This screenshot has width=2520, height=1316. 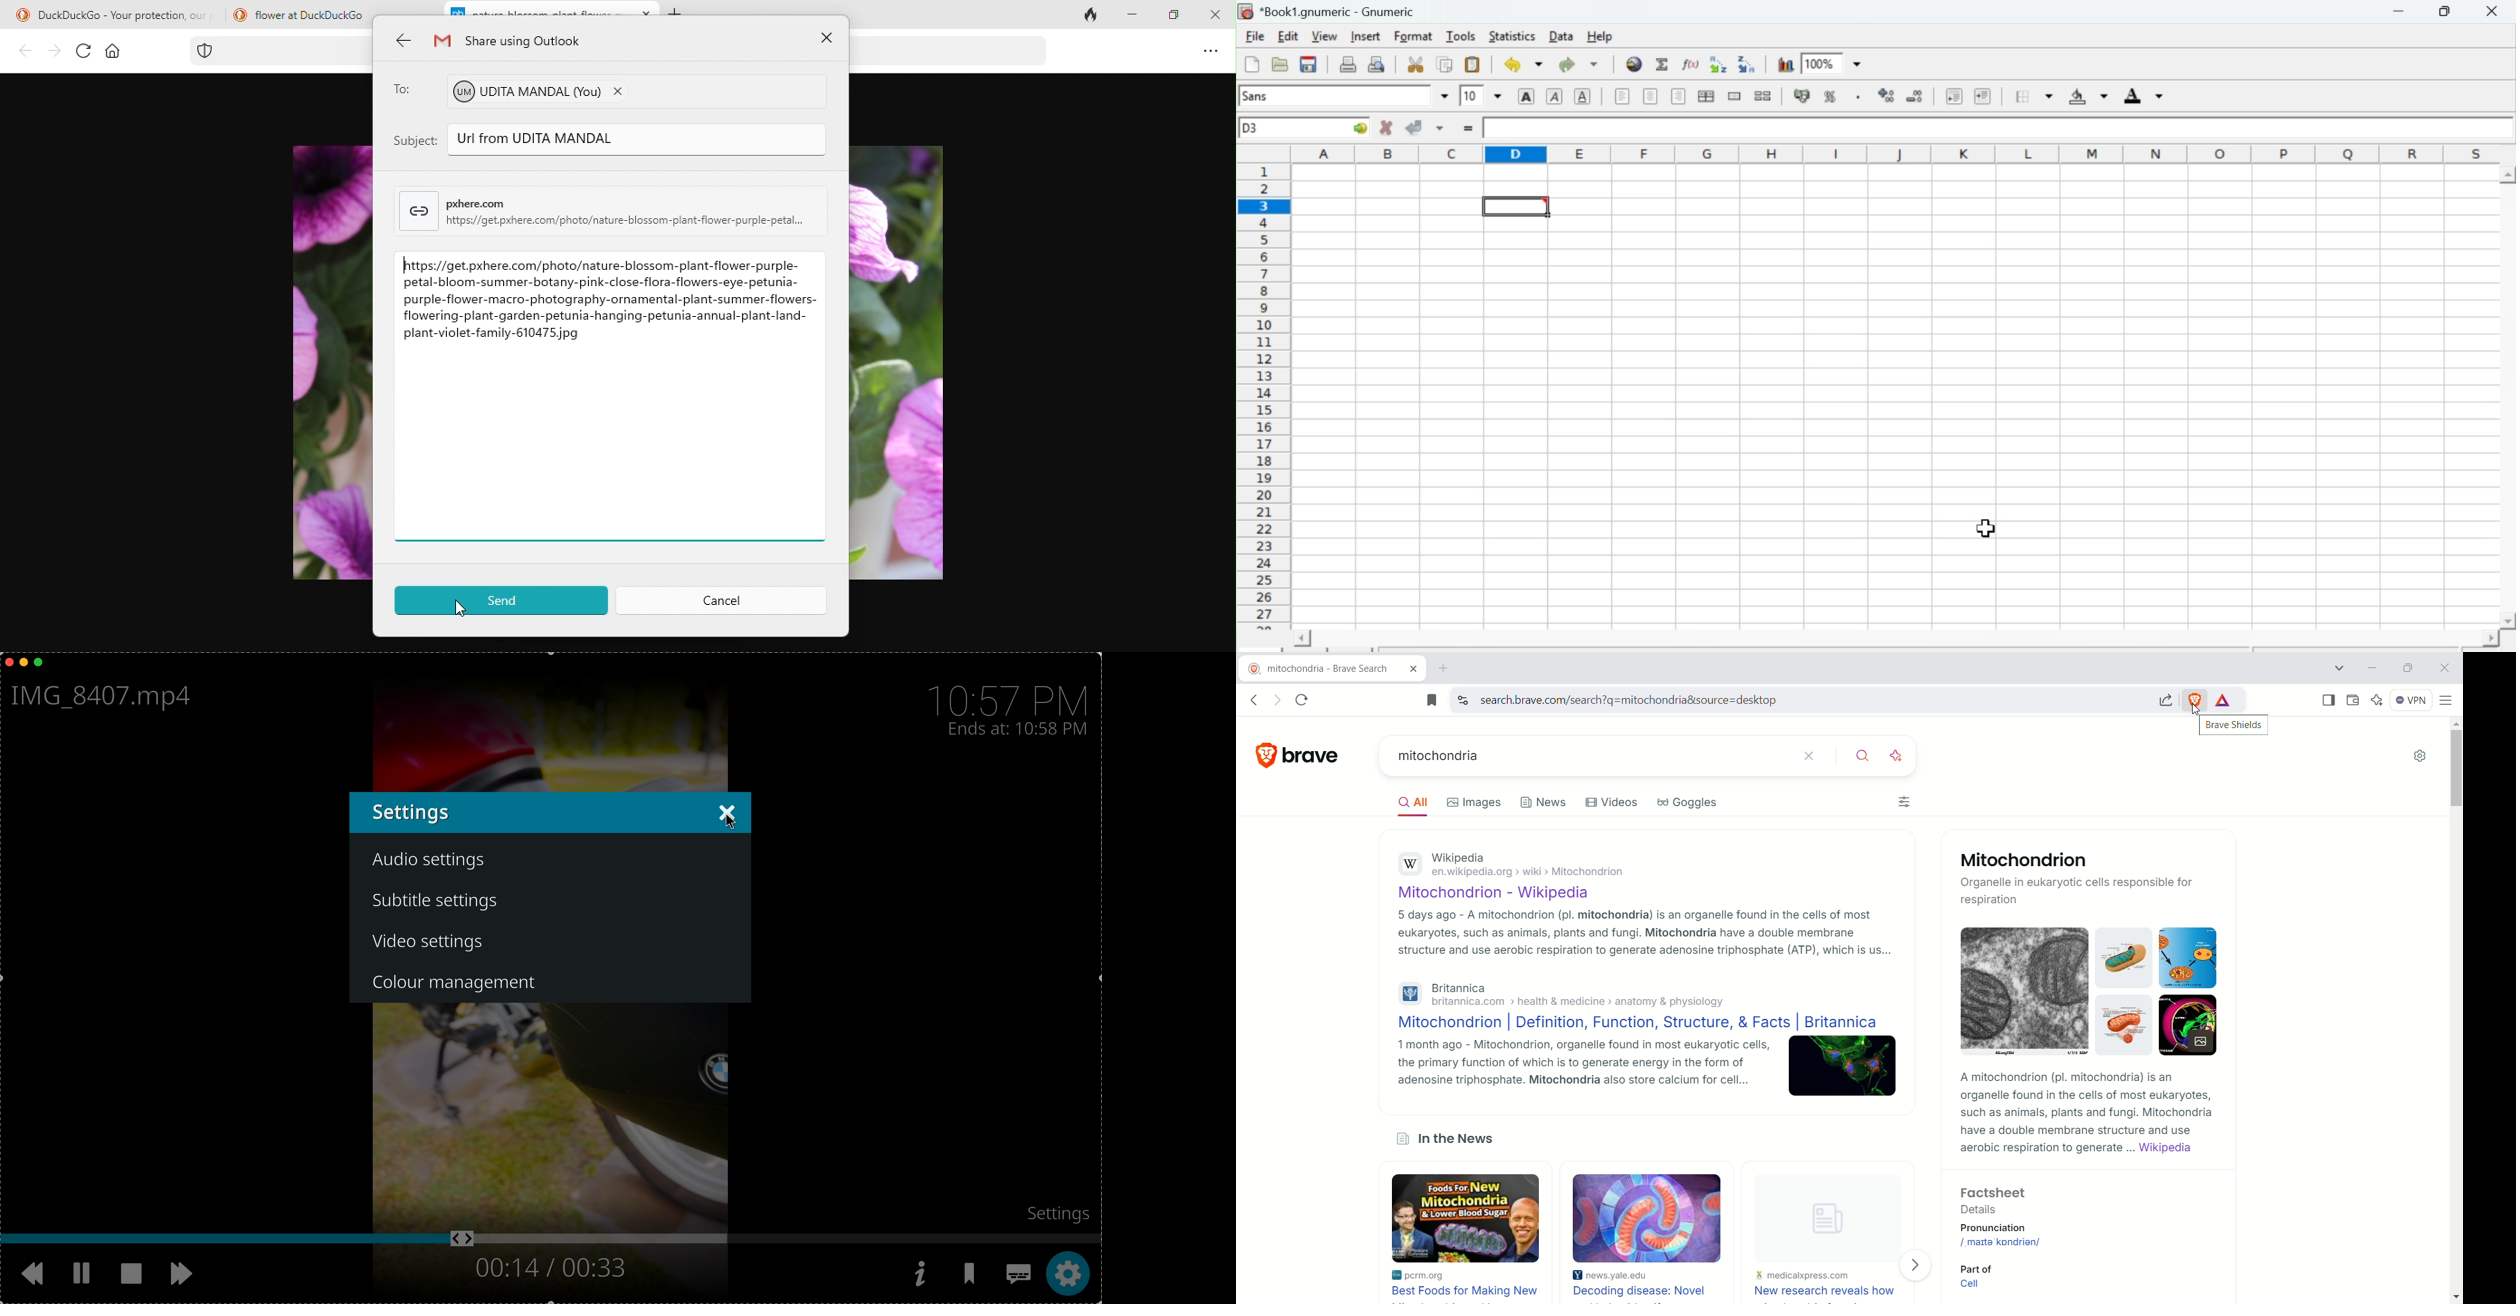 What do you see at coordinates (1987, 526) in the screenshot?
I see `cursor` at bounding box center [1987, 526].